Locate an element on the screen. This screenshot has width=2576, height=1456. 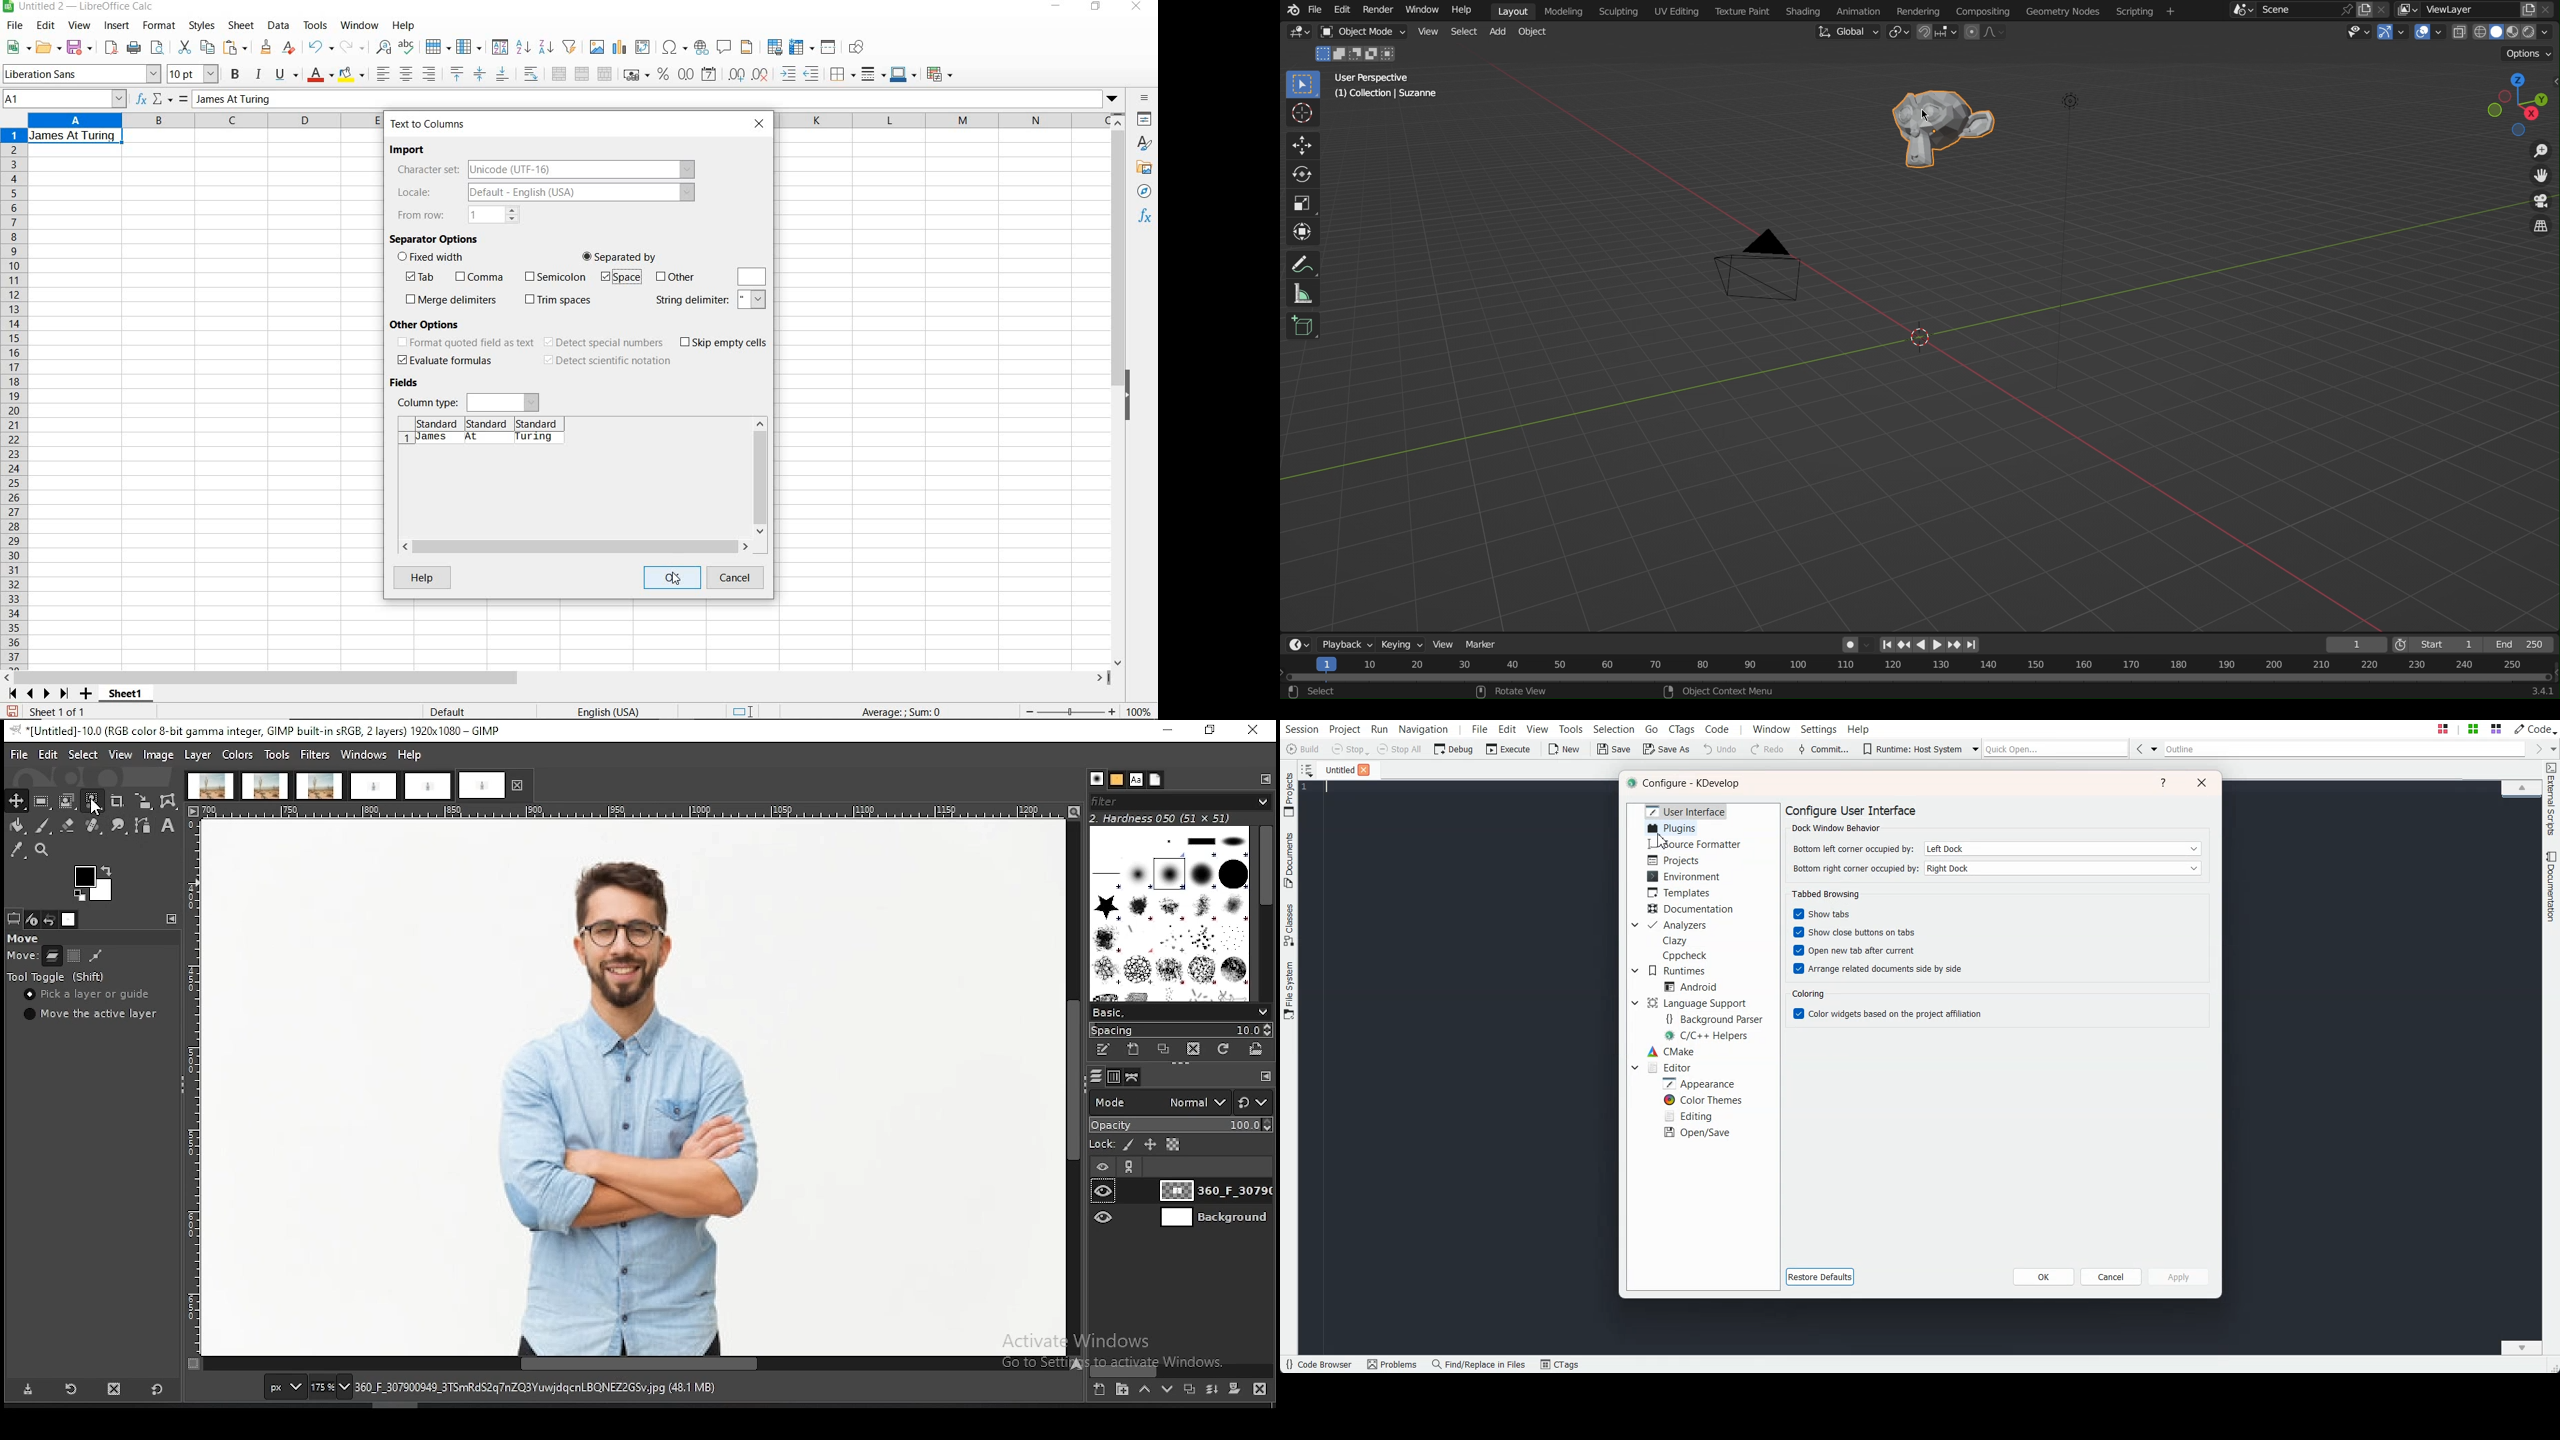
blend mode is located at coordinates (1159, 1102).